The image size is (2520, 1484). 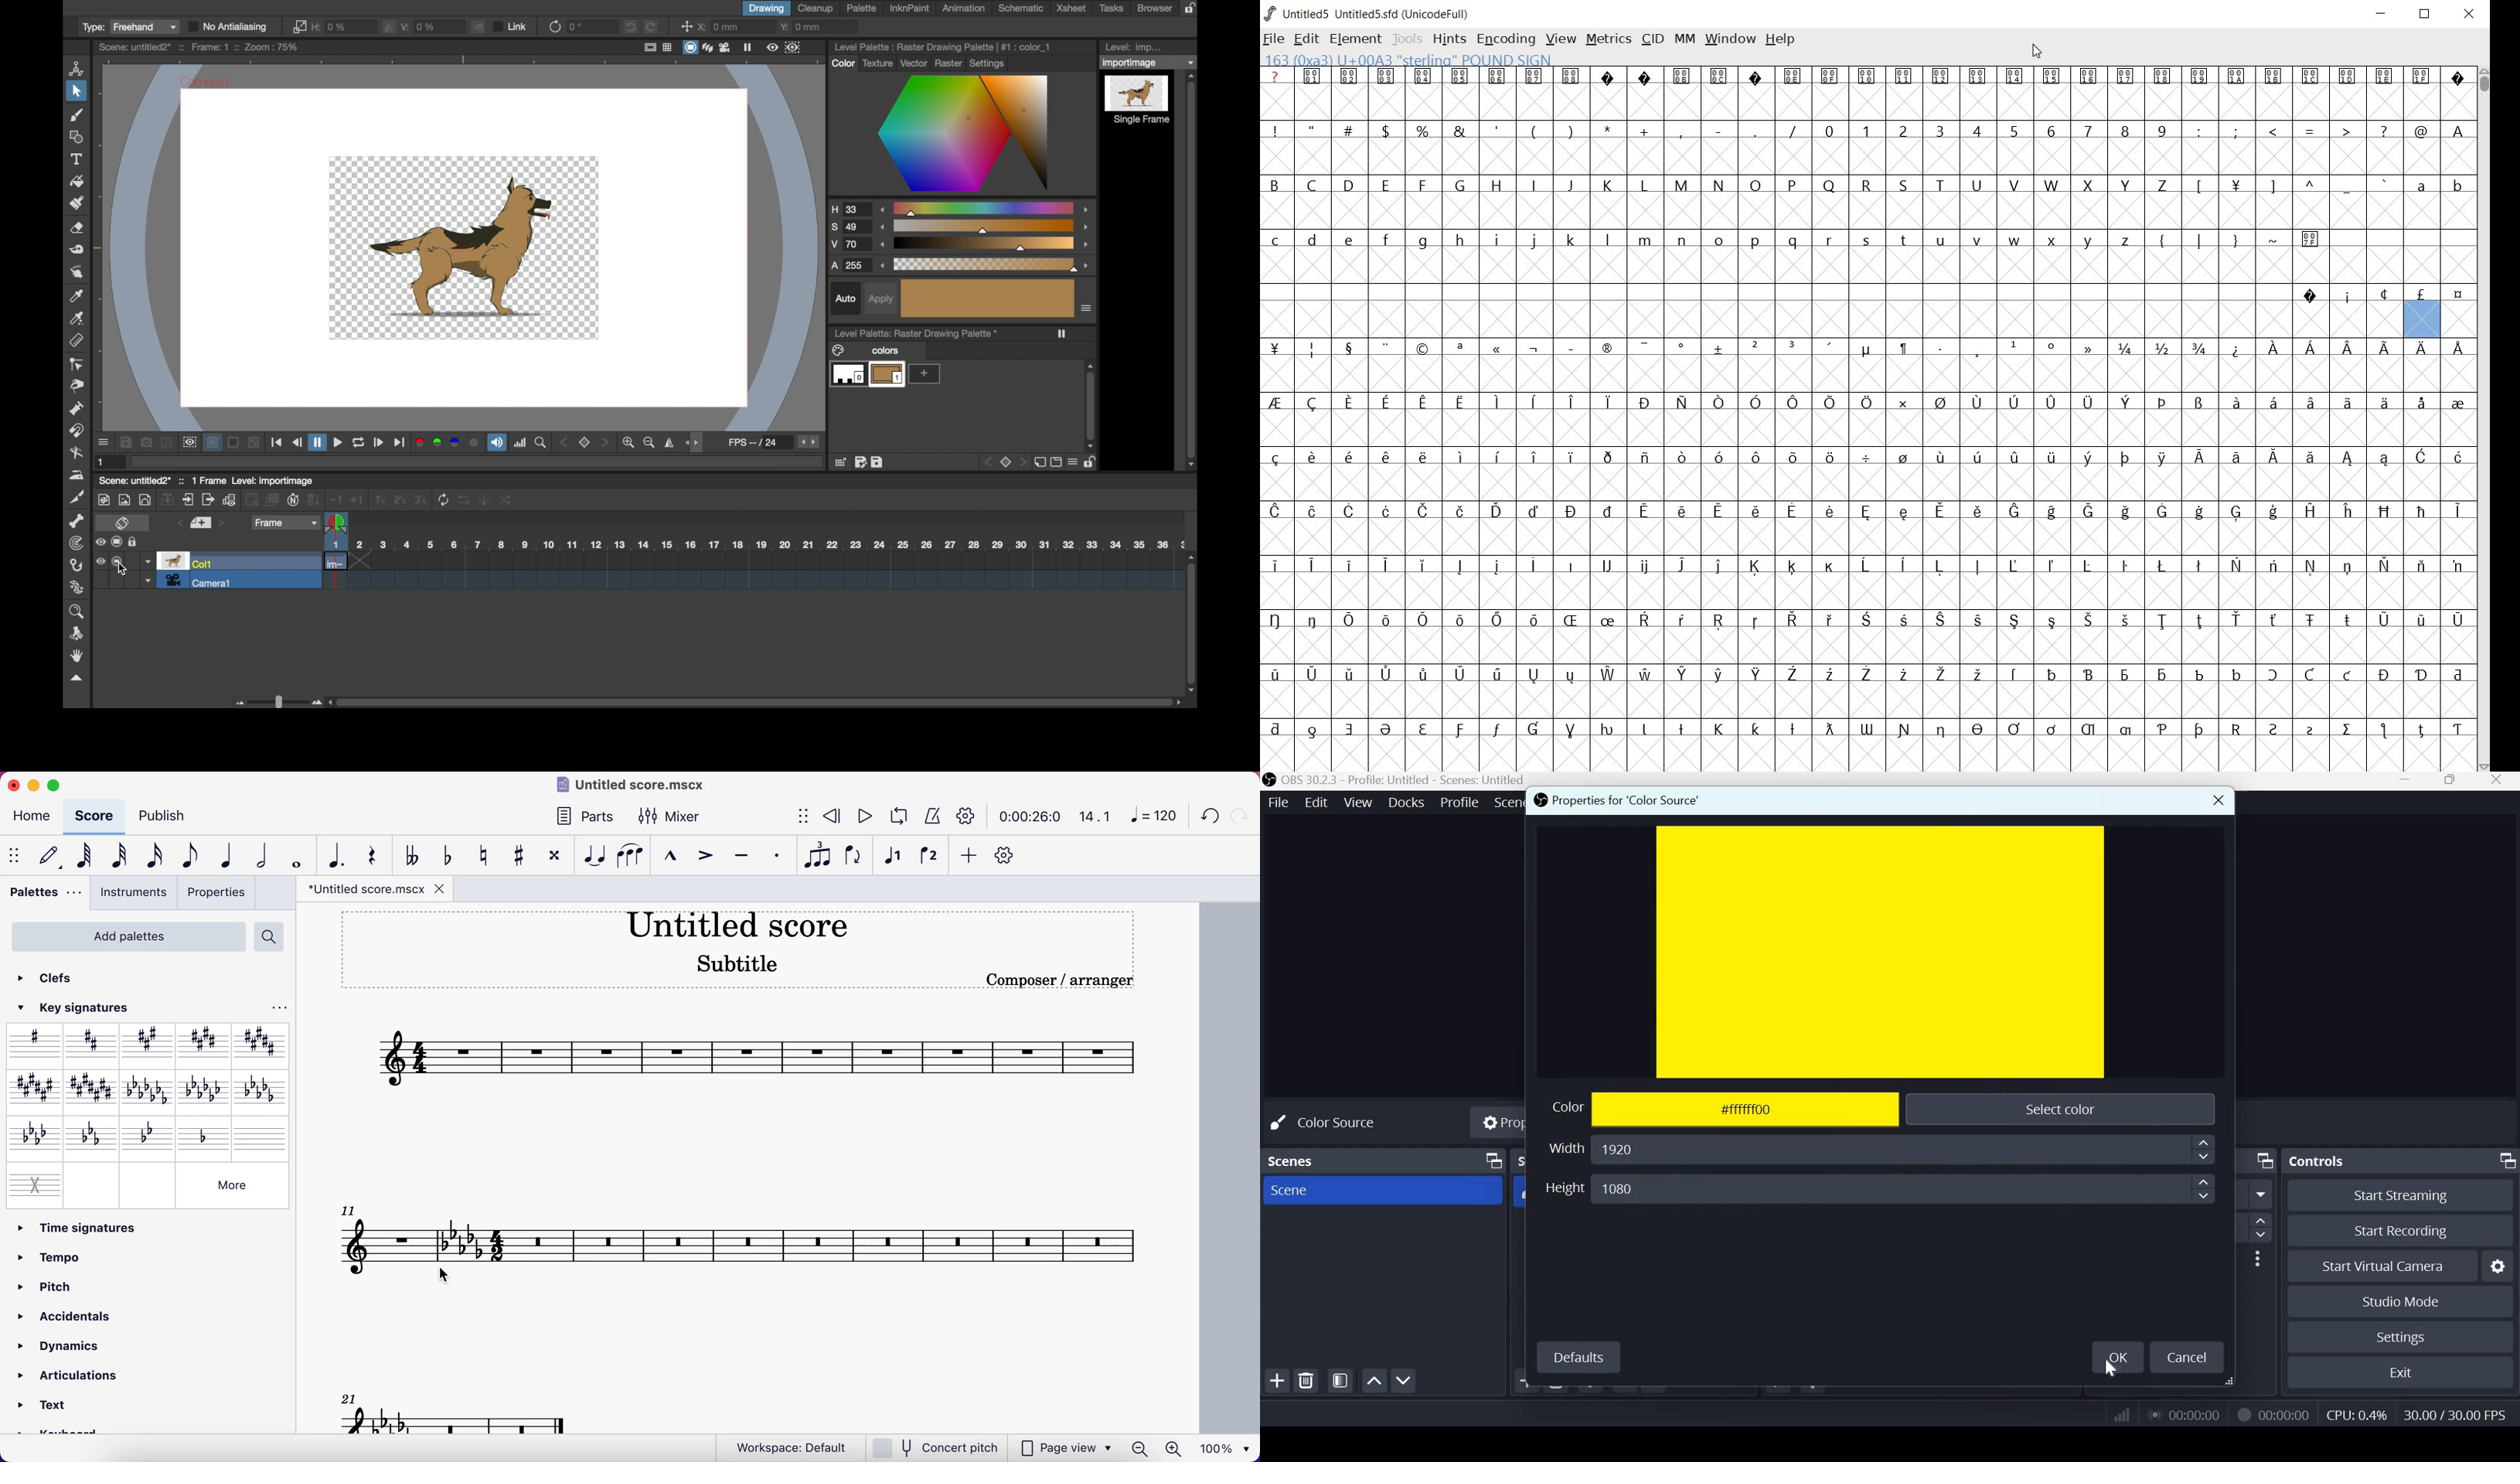 I want to click on zoom in, so click(x=631, y=443).